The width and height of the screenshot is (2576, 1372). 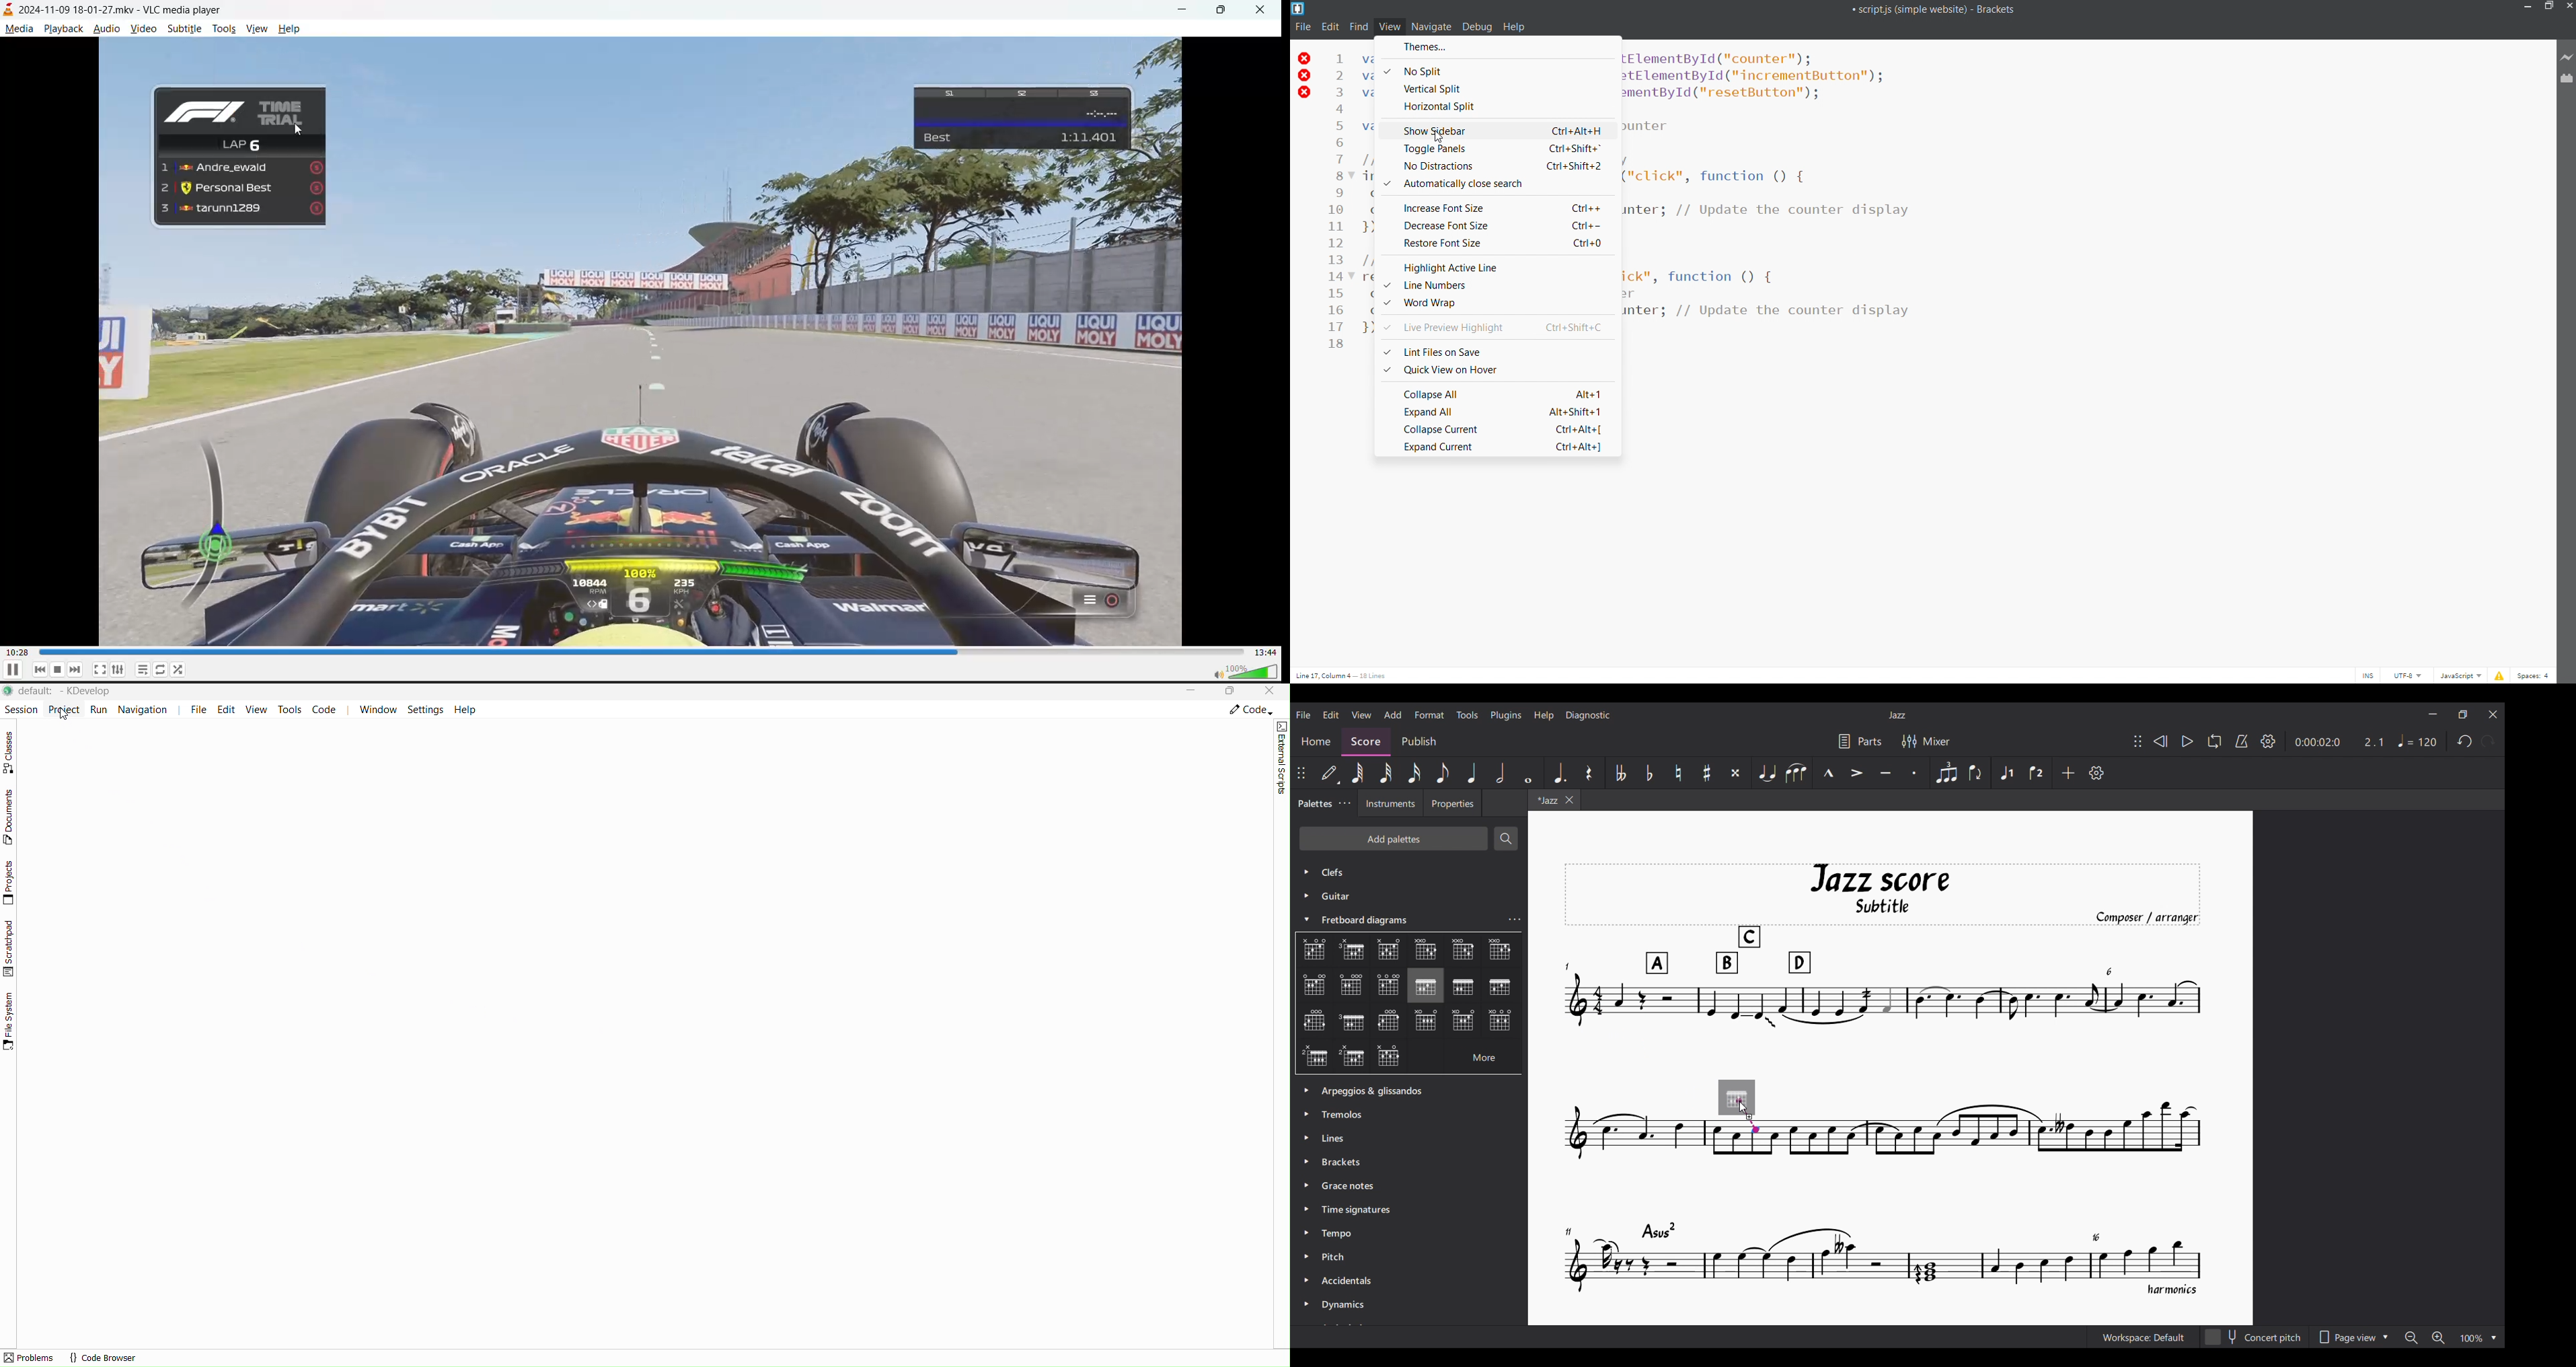 What do you see at coordinates (1796, 773) in the screenshot?
I see `Slur` at bounding box center [1796, 773].